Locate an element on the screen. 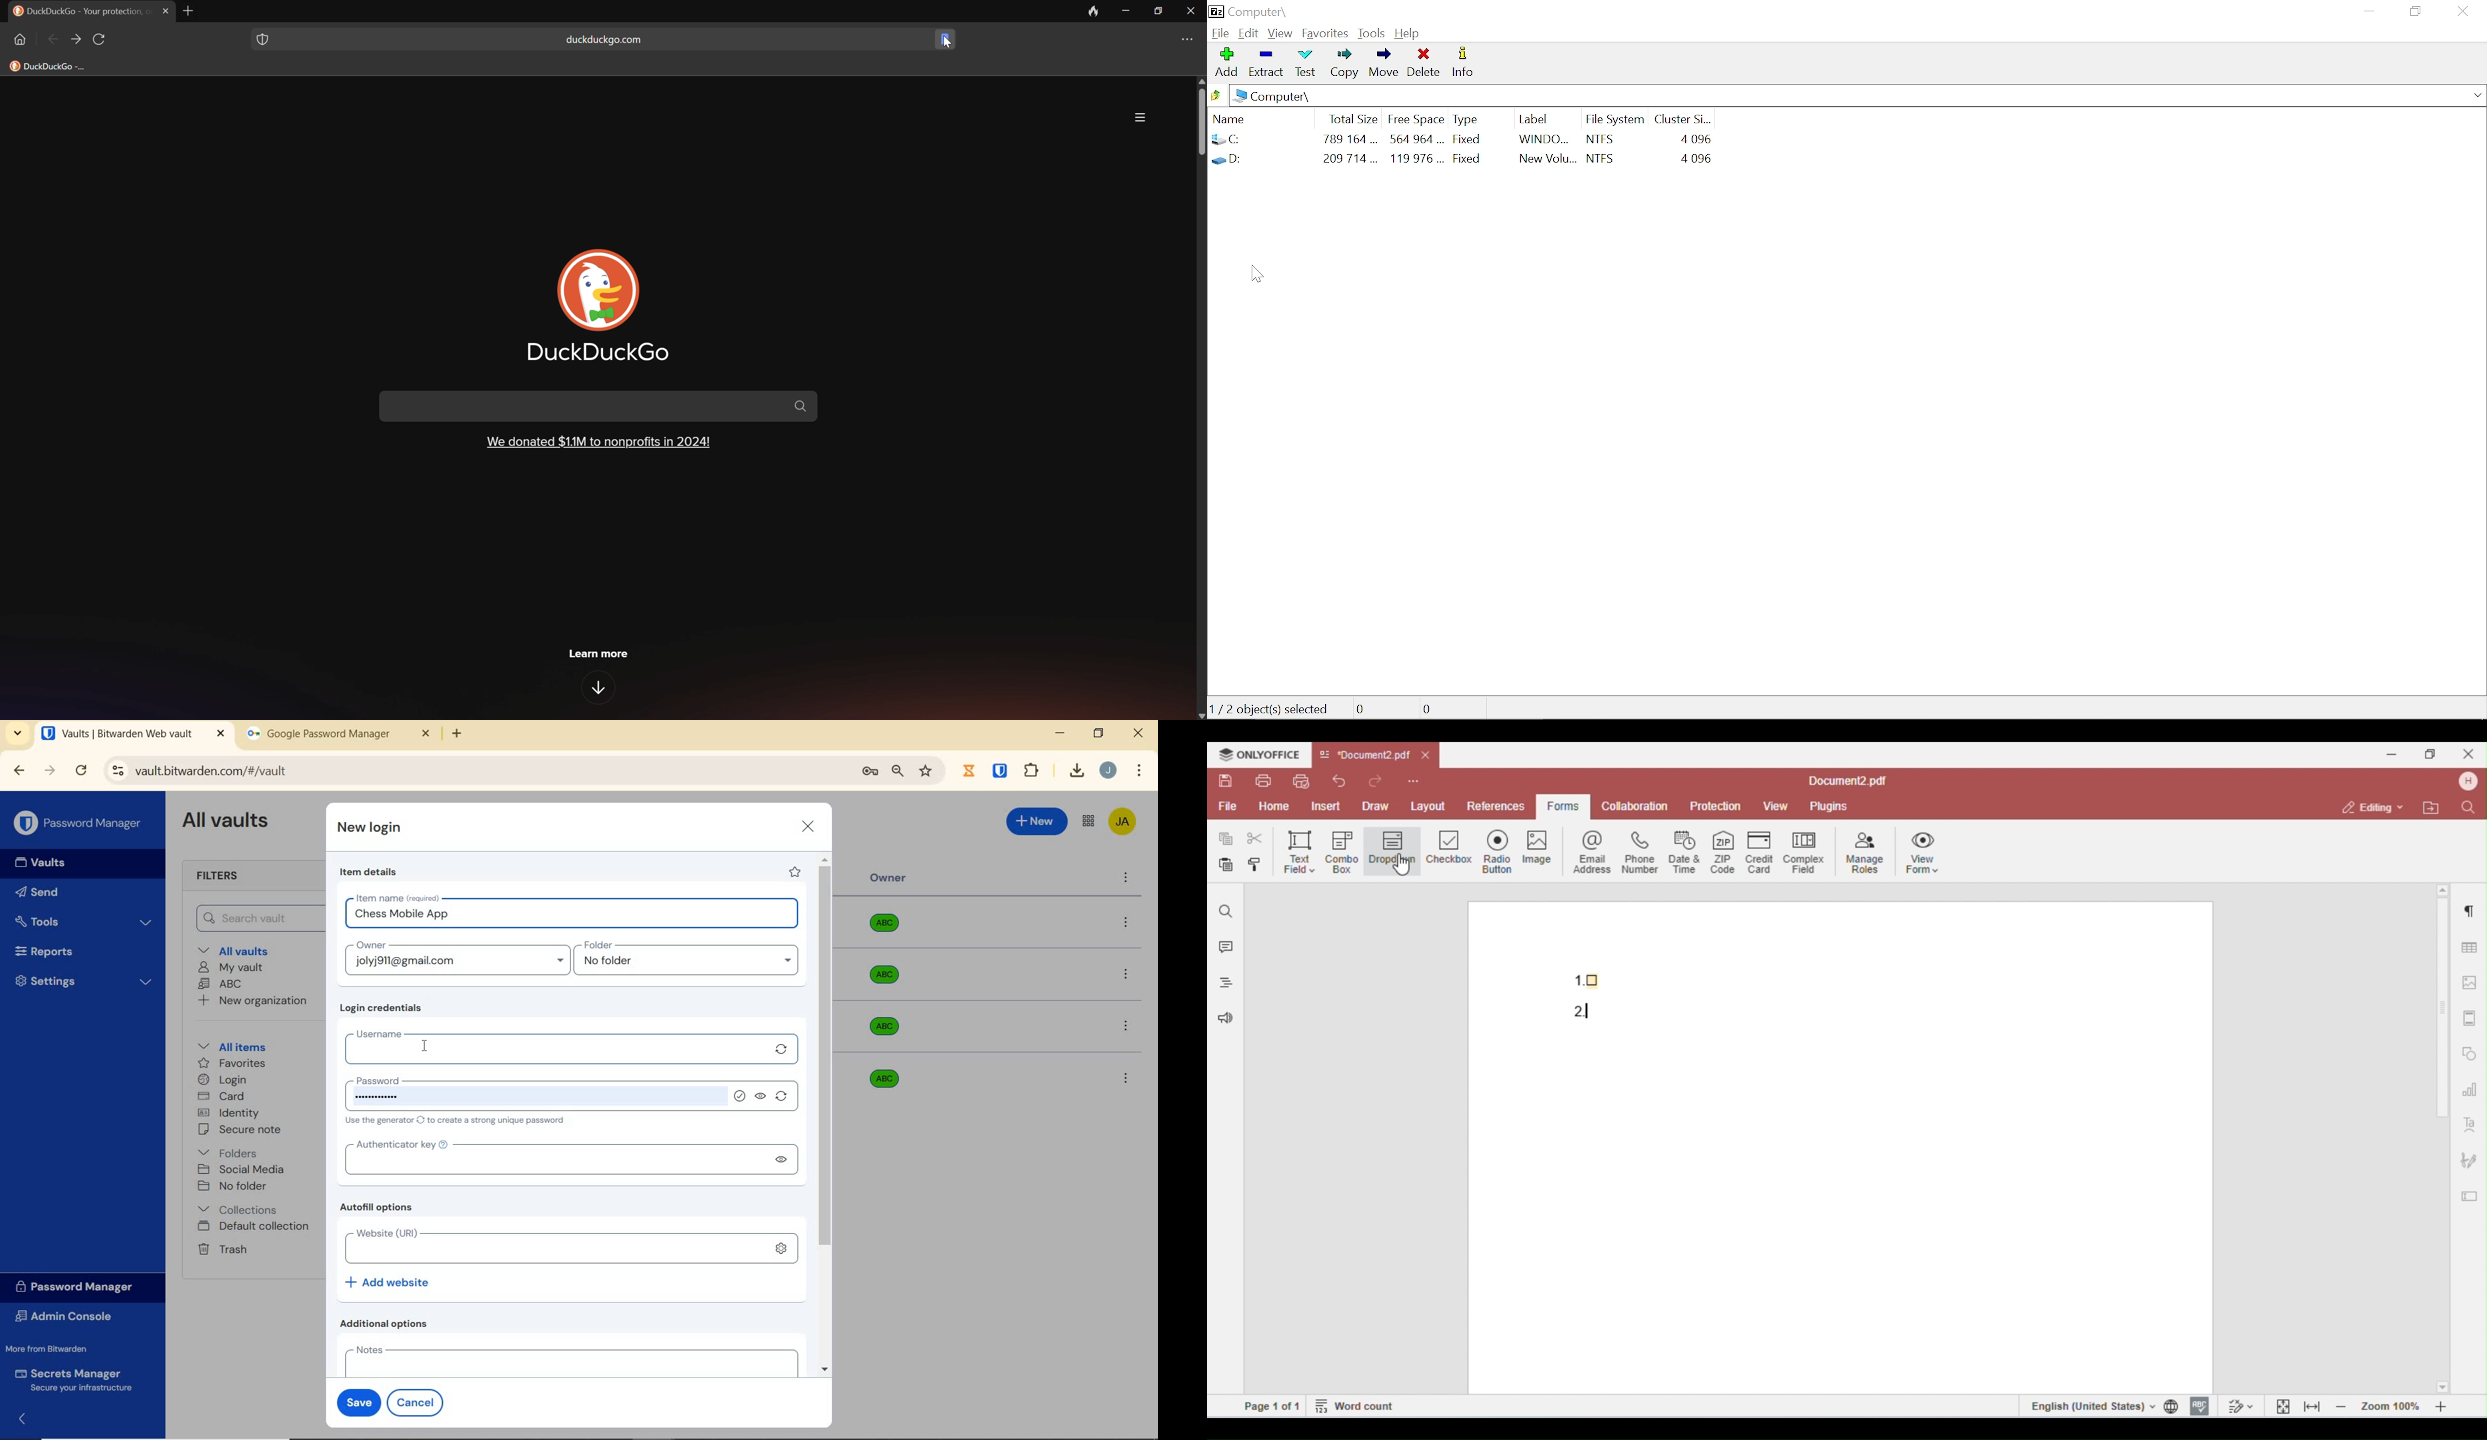 Image resolution: width=2492 pixels, height=1456 pixels. Owner organization is located at coordinates (881, 1077).